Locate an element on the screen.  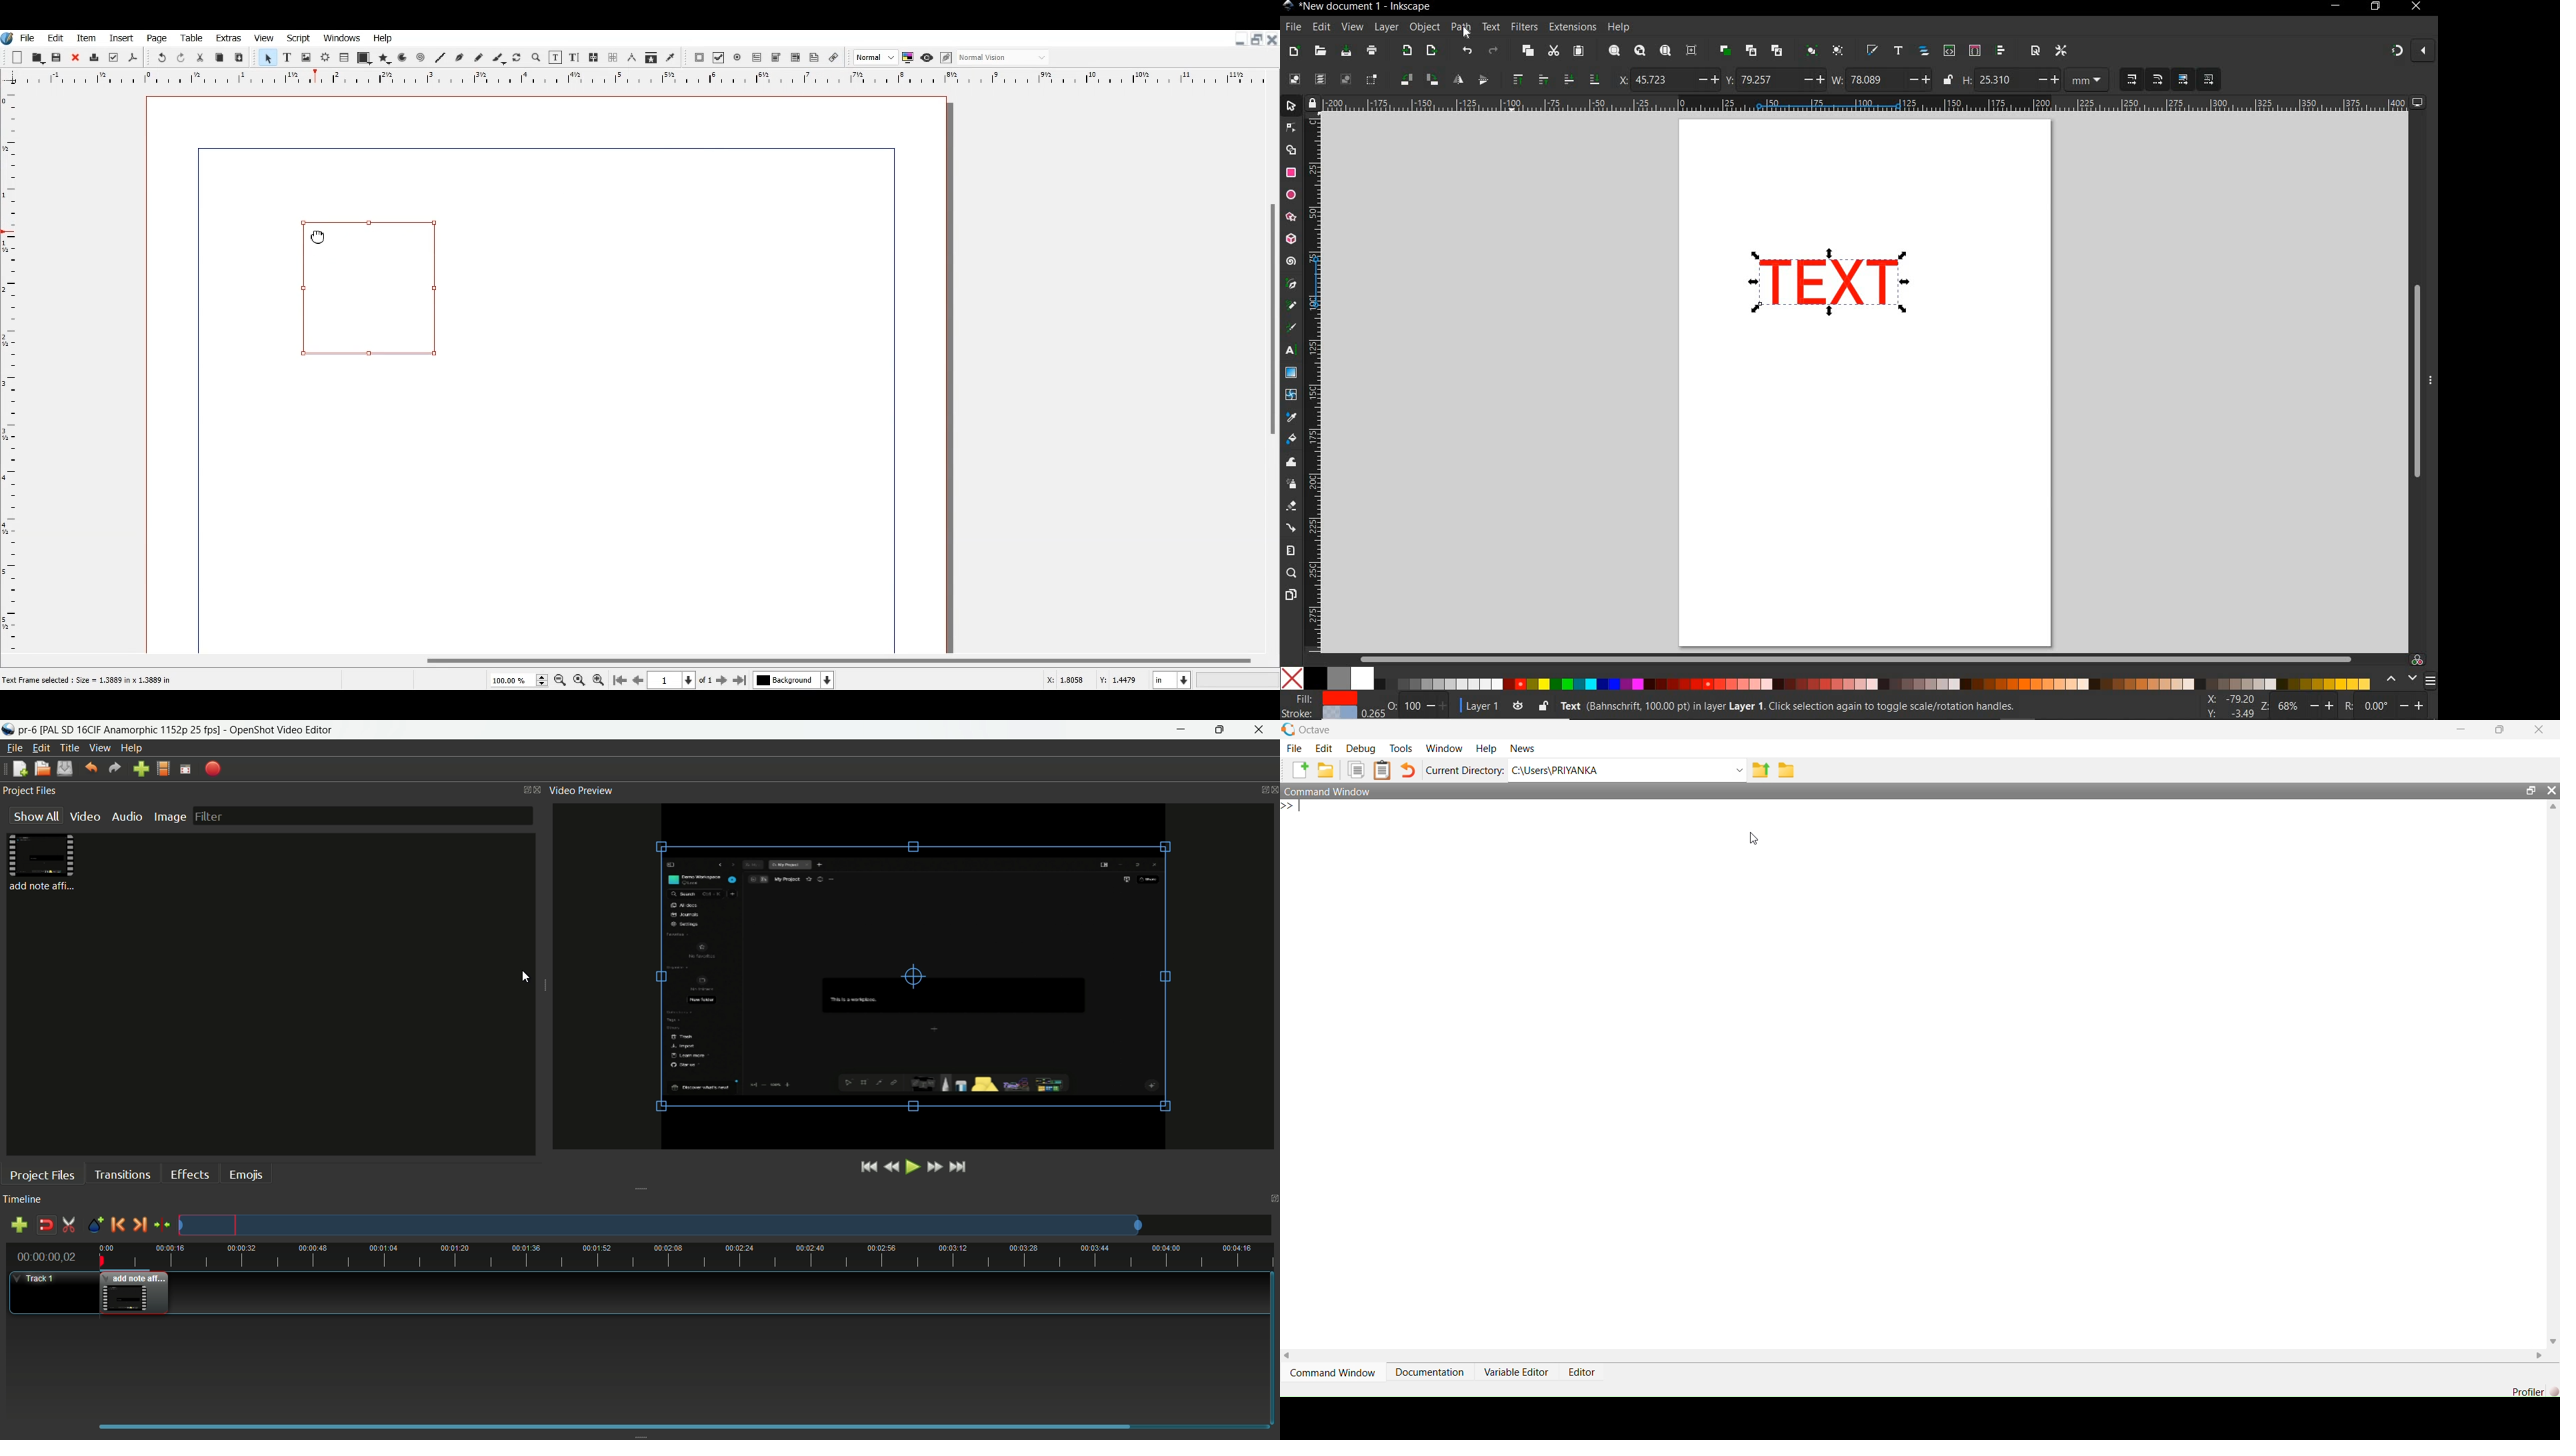
maximize is located at coordinates (1222, 730).